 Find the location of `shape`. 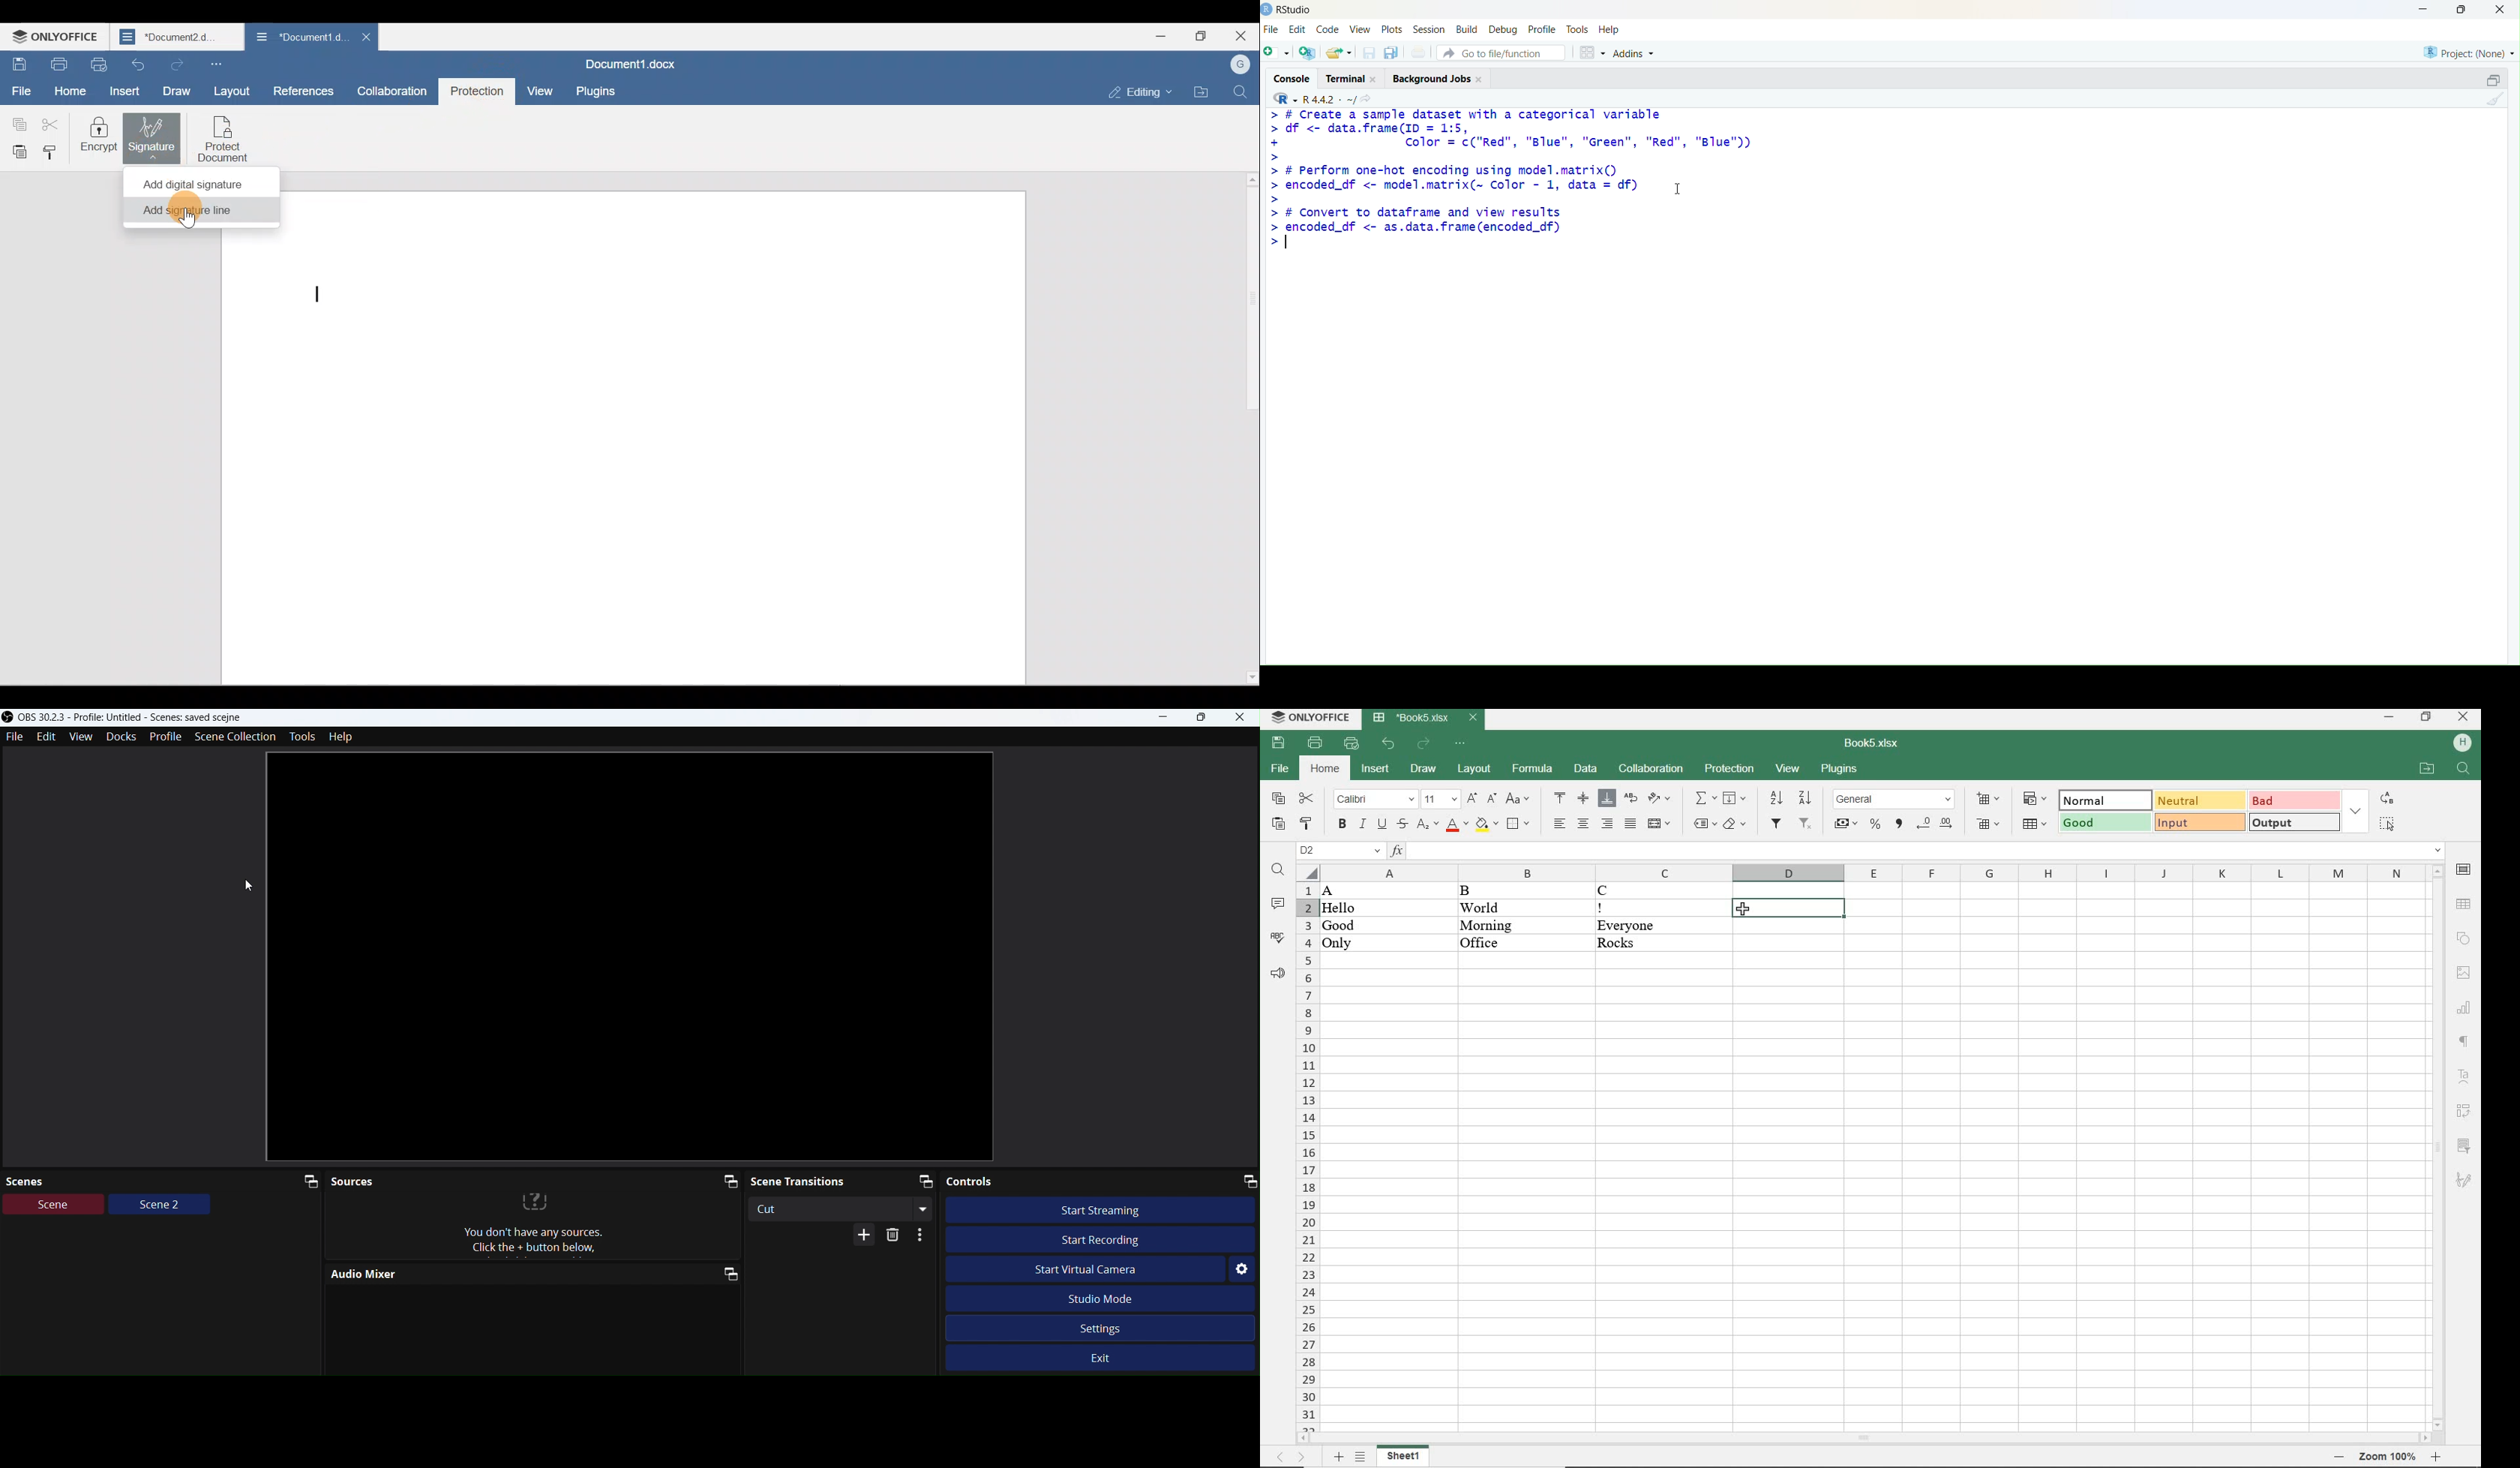

shape is located at coordinates (2464, 938).